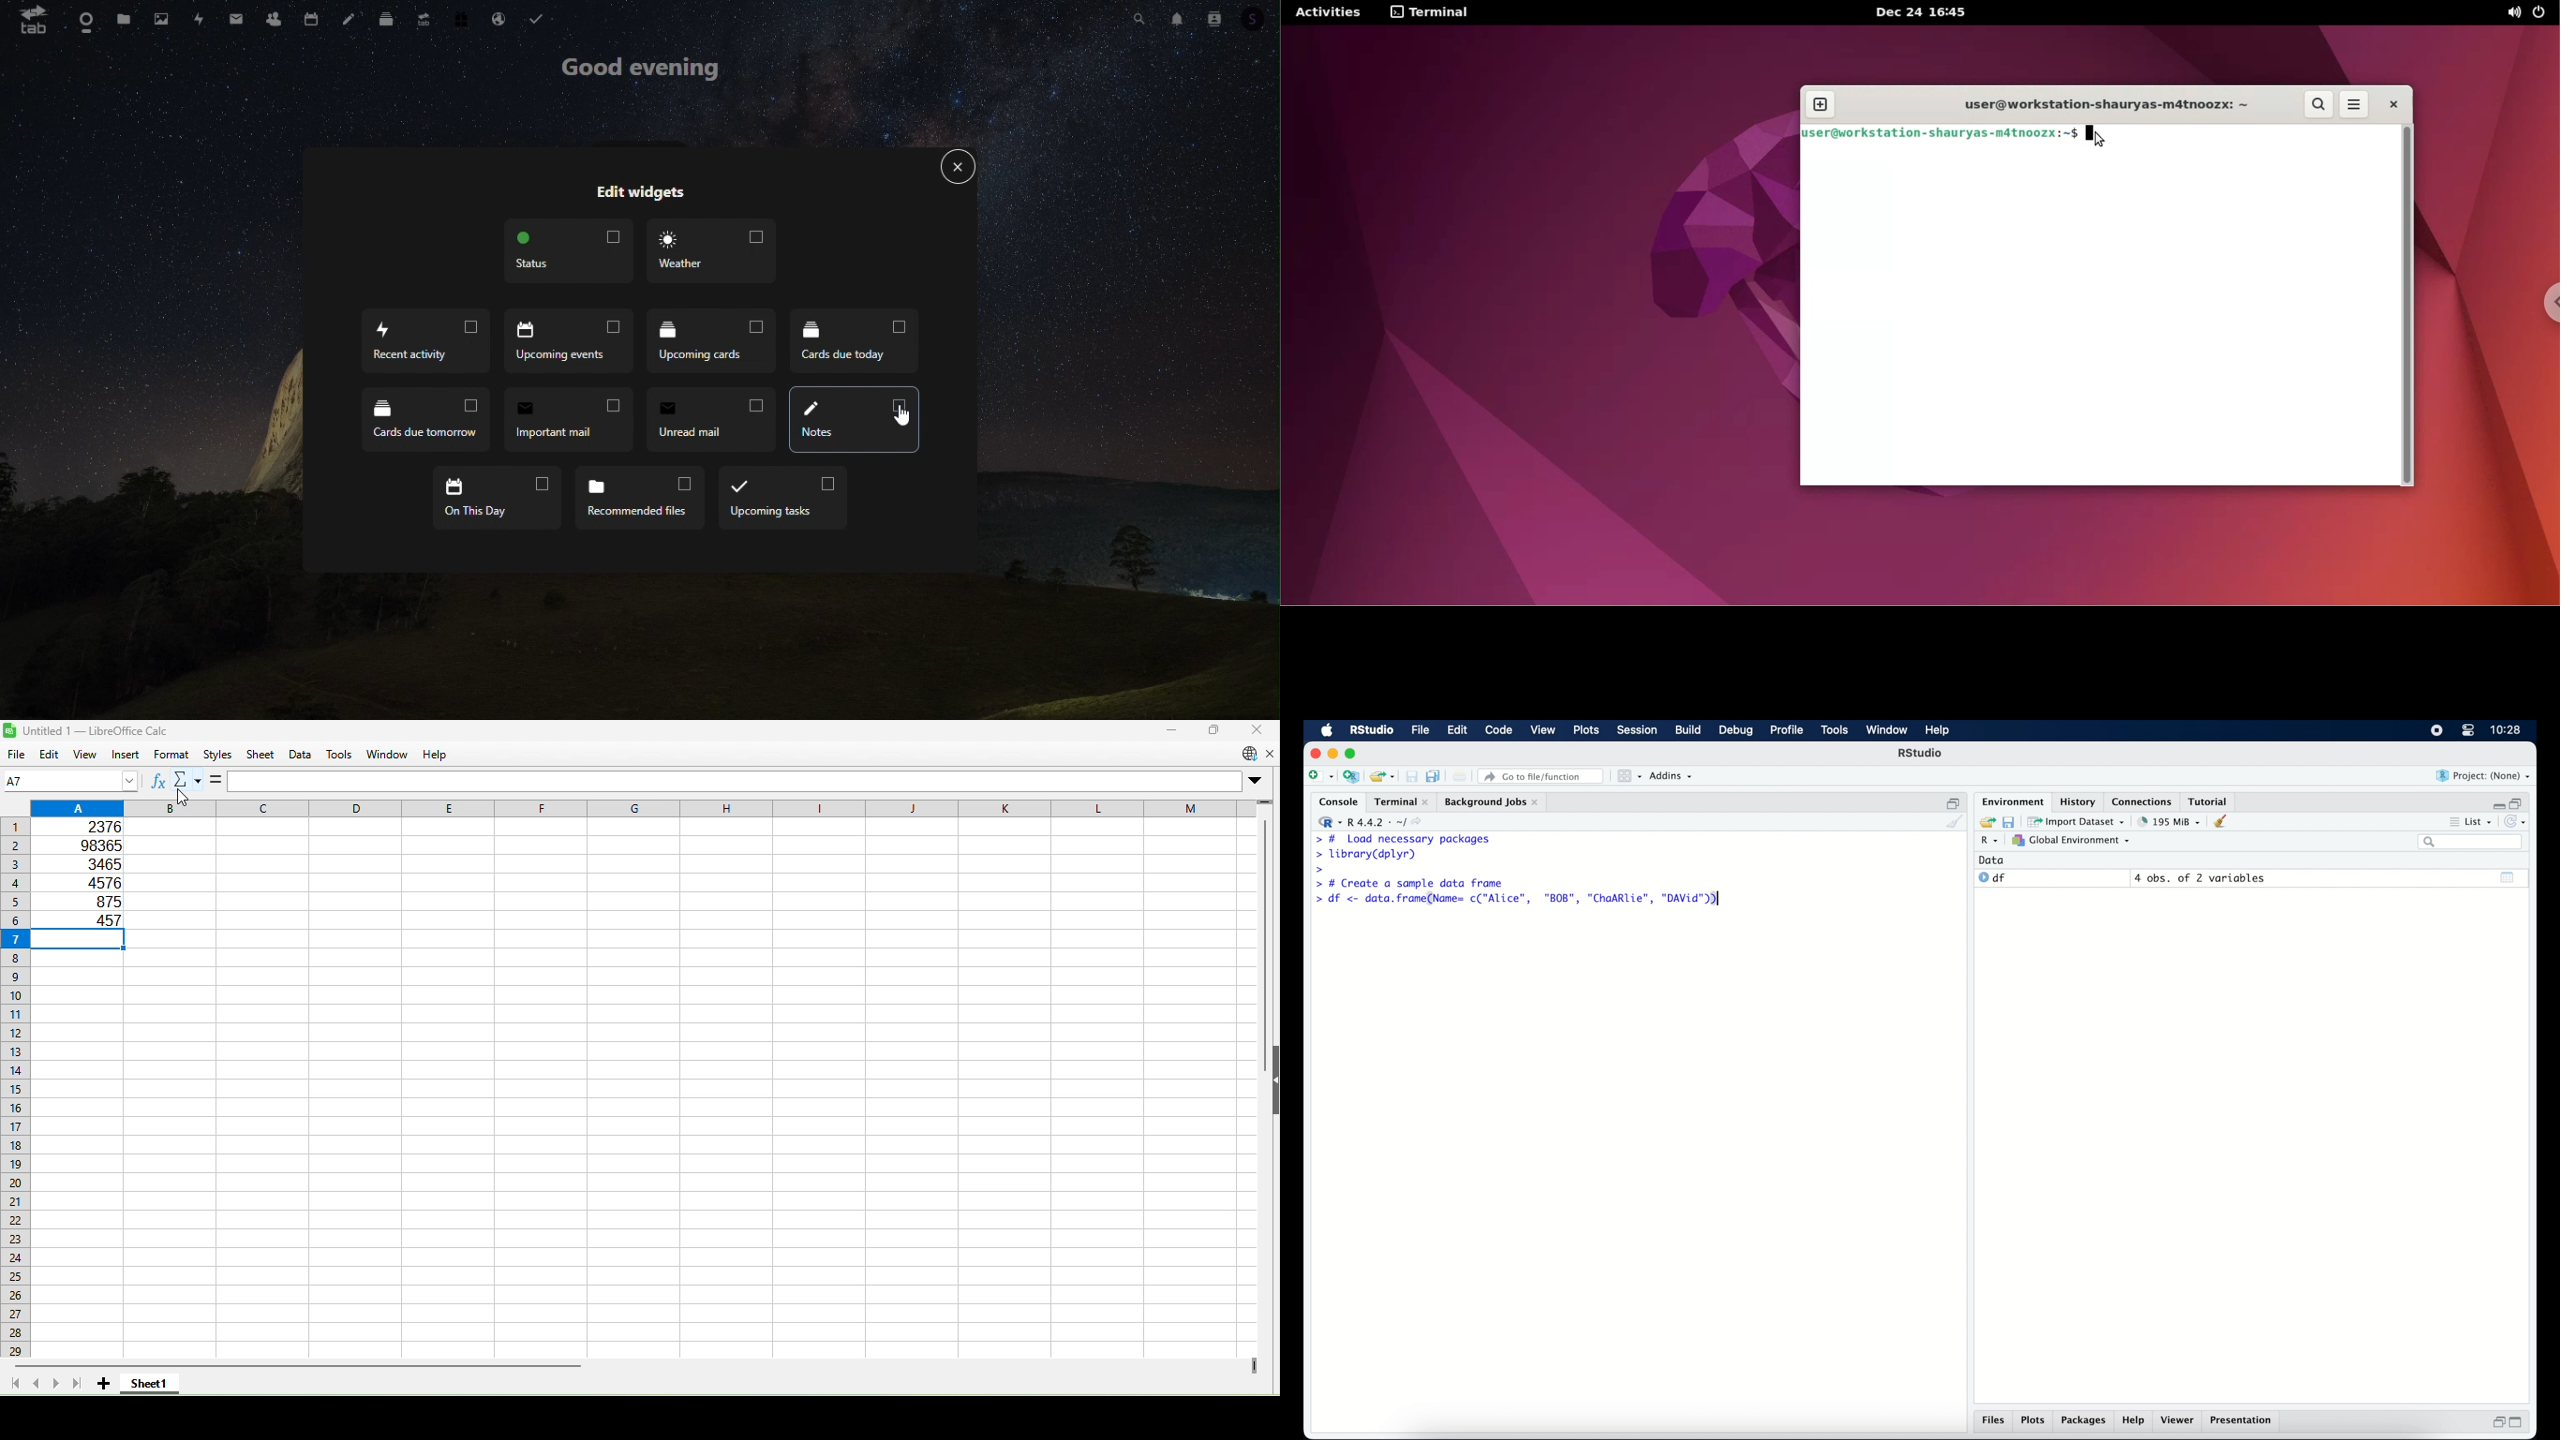  I want to click on 4 obs, of 2 variables, so click(2200, 878).